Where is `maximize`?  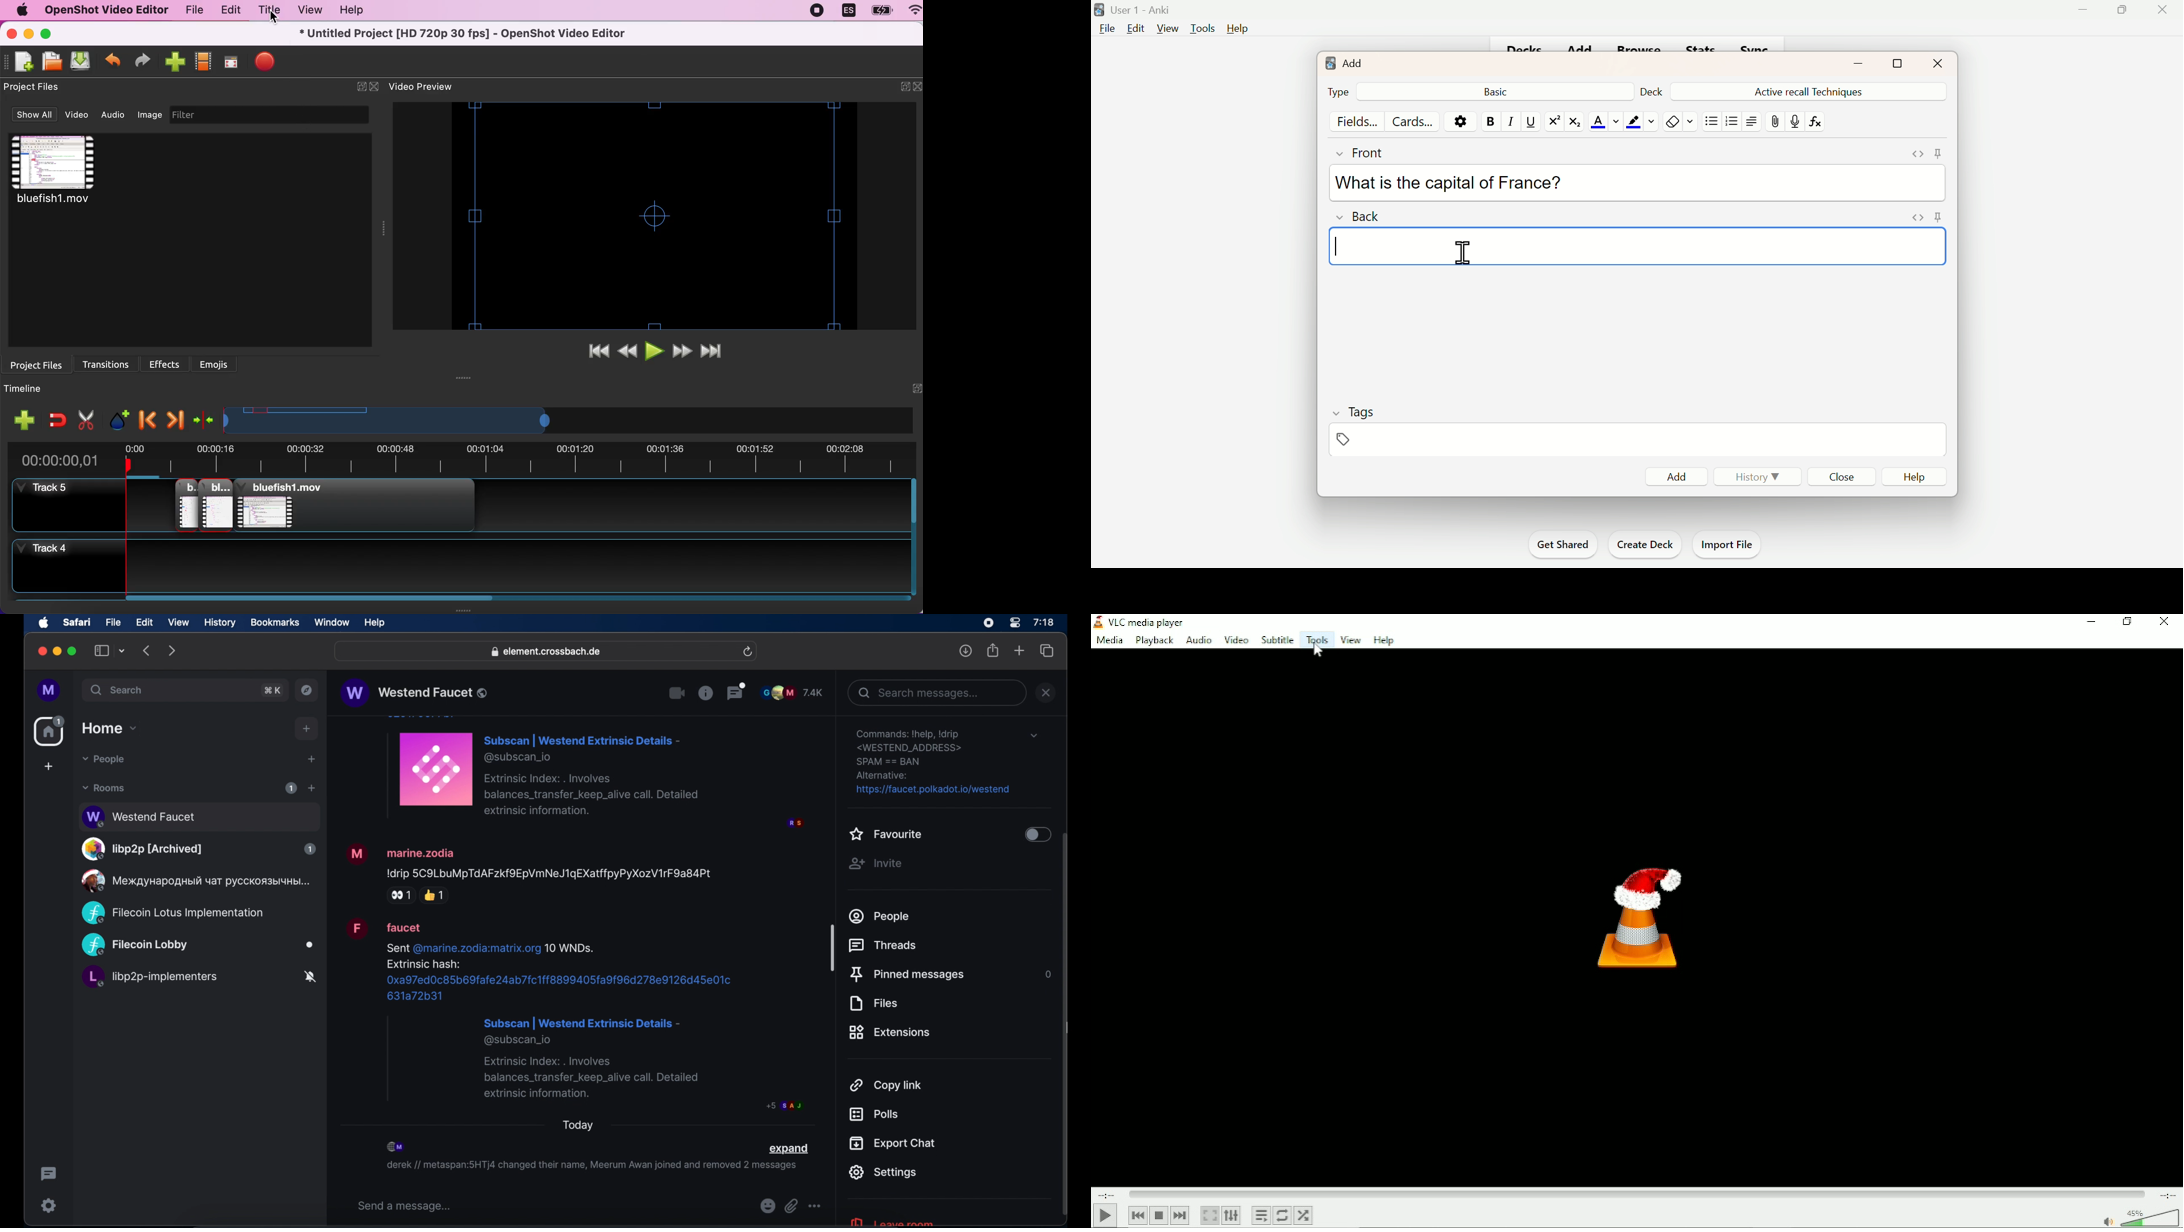
maximize is located at coordinates (73, 651).